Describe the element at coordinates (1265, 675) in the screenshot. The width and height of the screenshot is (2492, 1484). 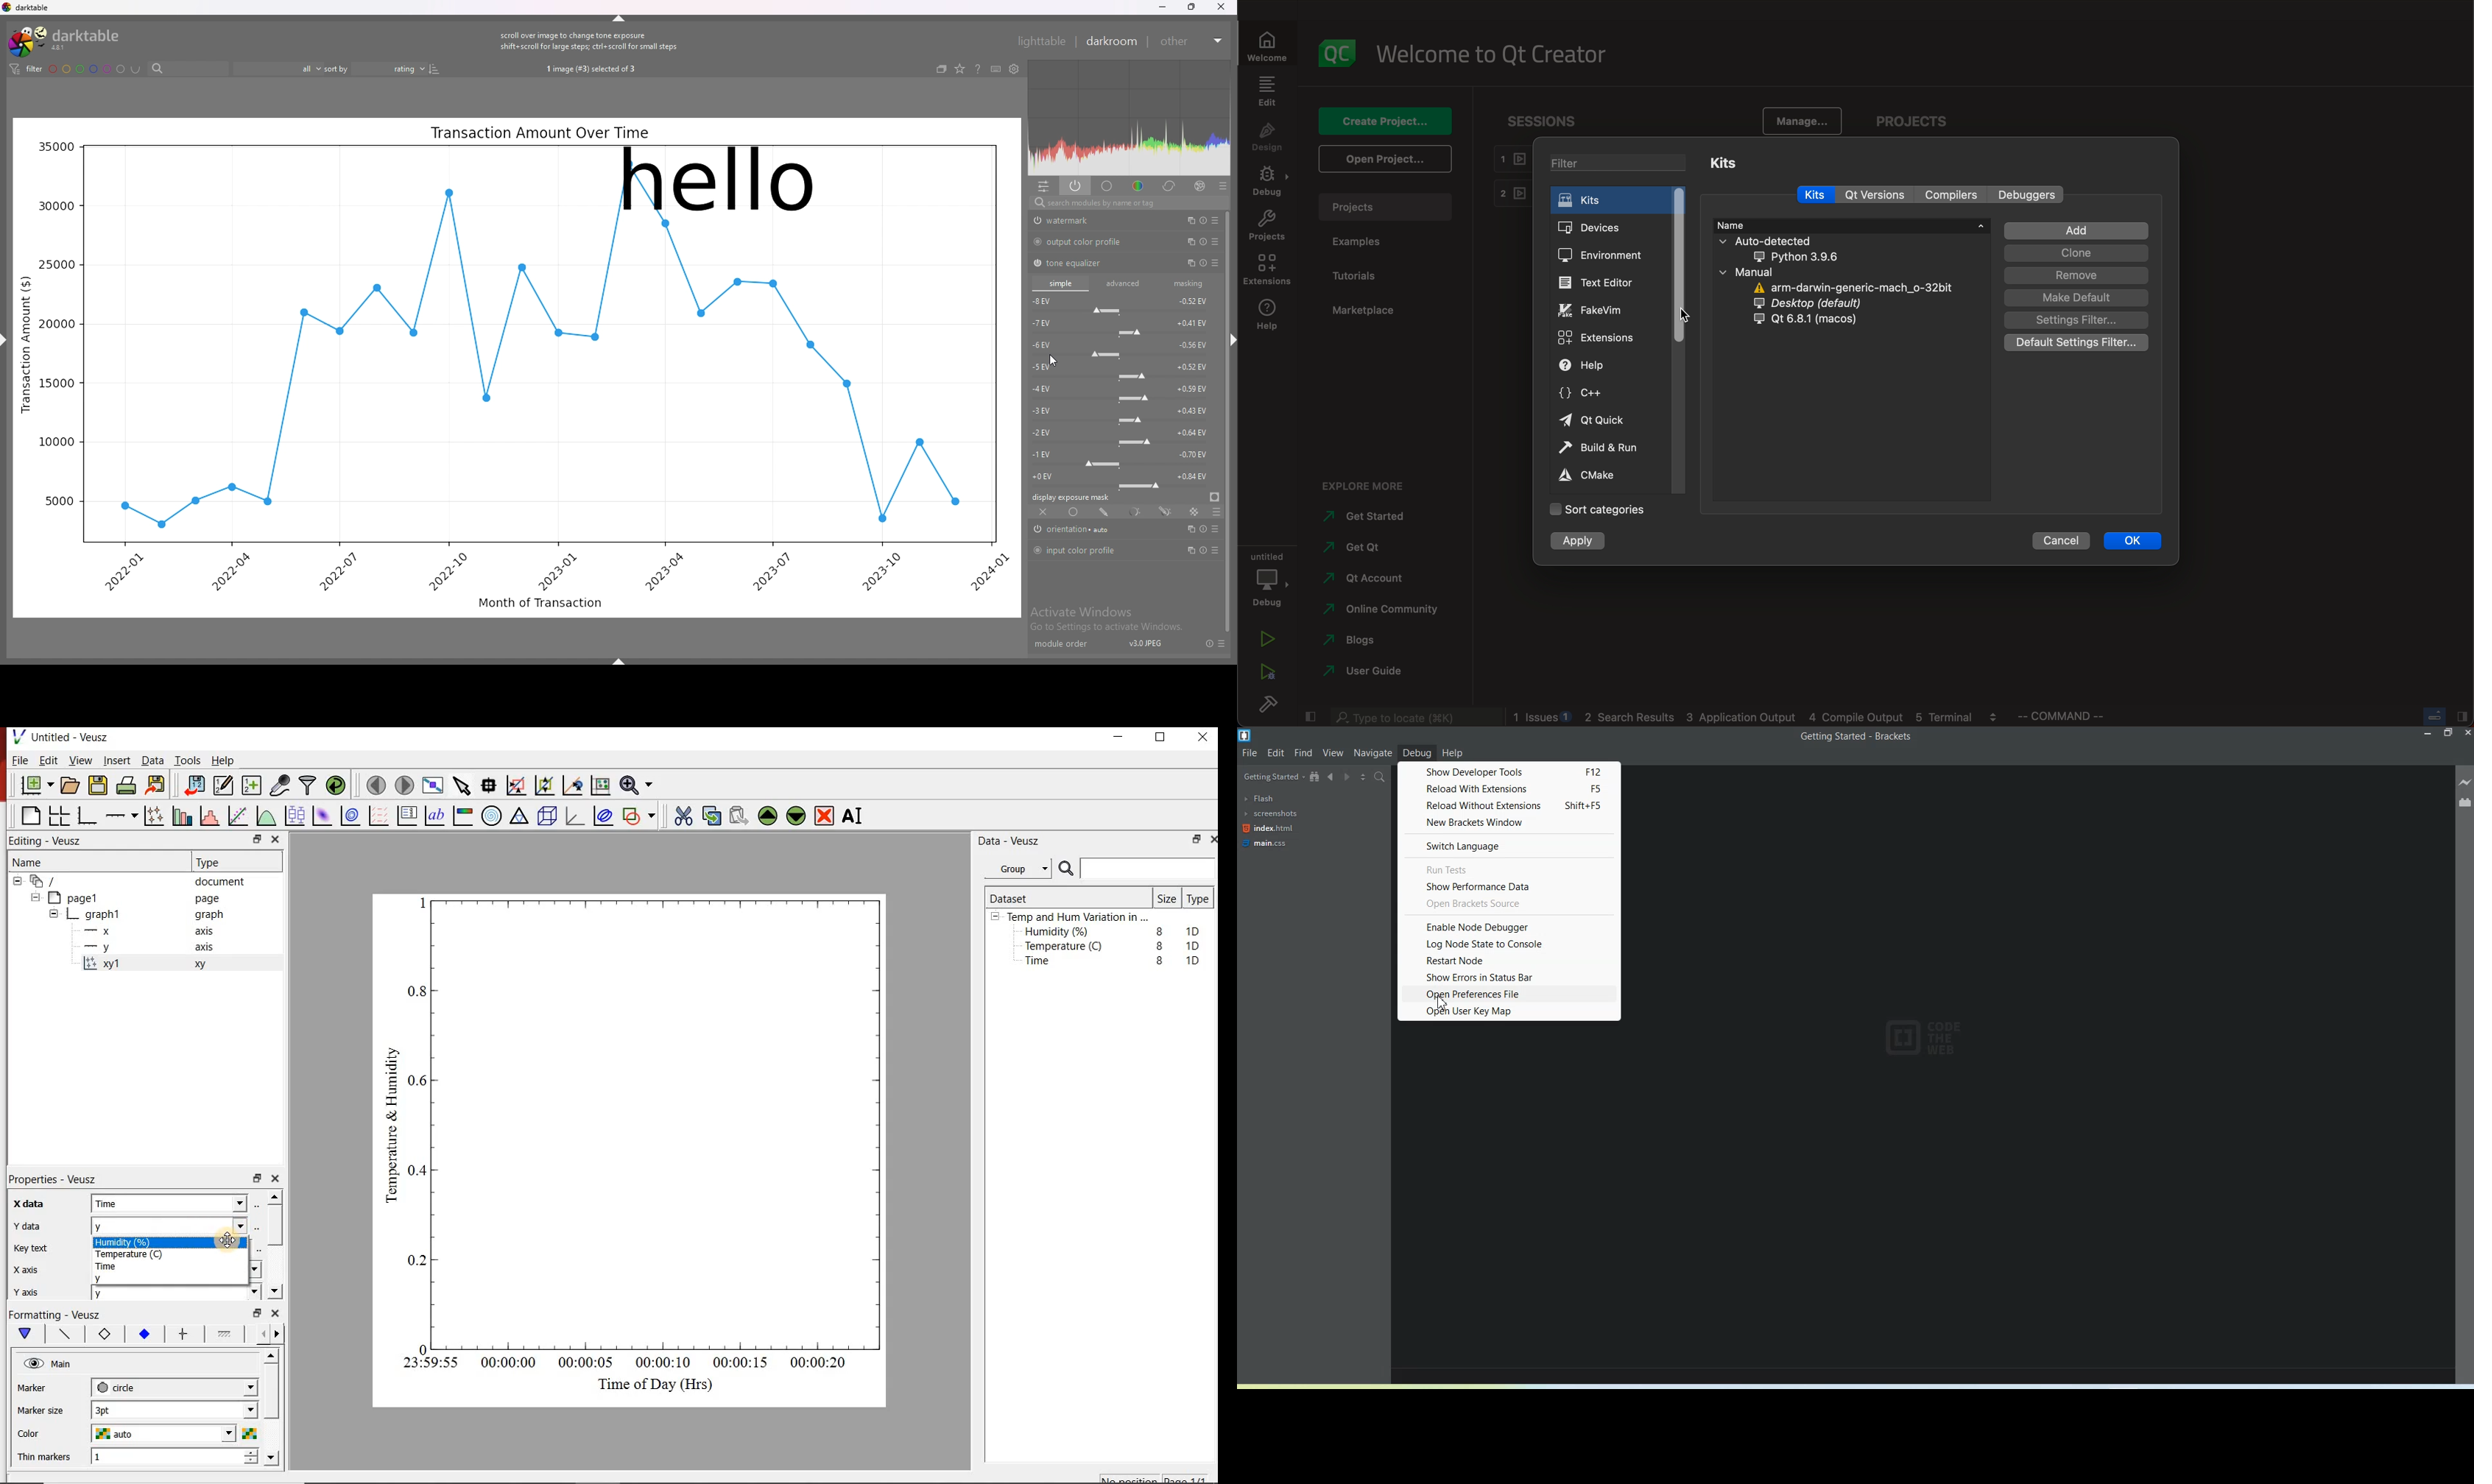
I see `run debug` at that location.